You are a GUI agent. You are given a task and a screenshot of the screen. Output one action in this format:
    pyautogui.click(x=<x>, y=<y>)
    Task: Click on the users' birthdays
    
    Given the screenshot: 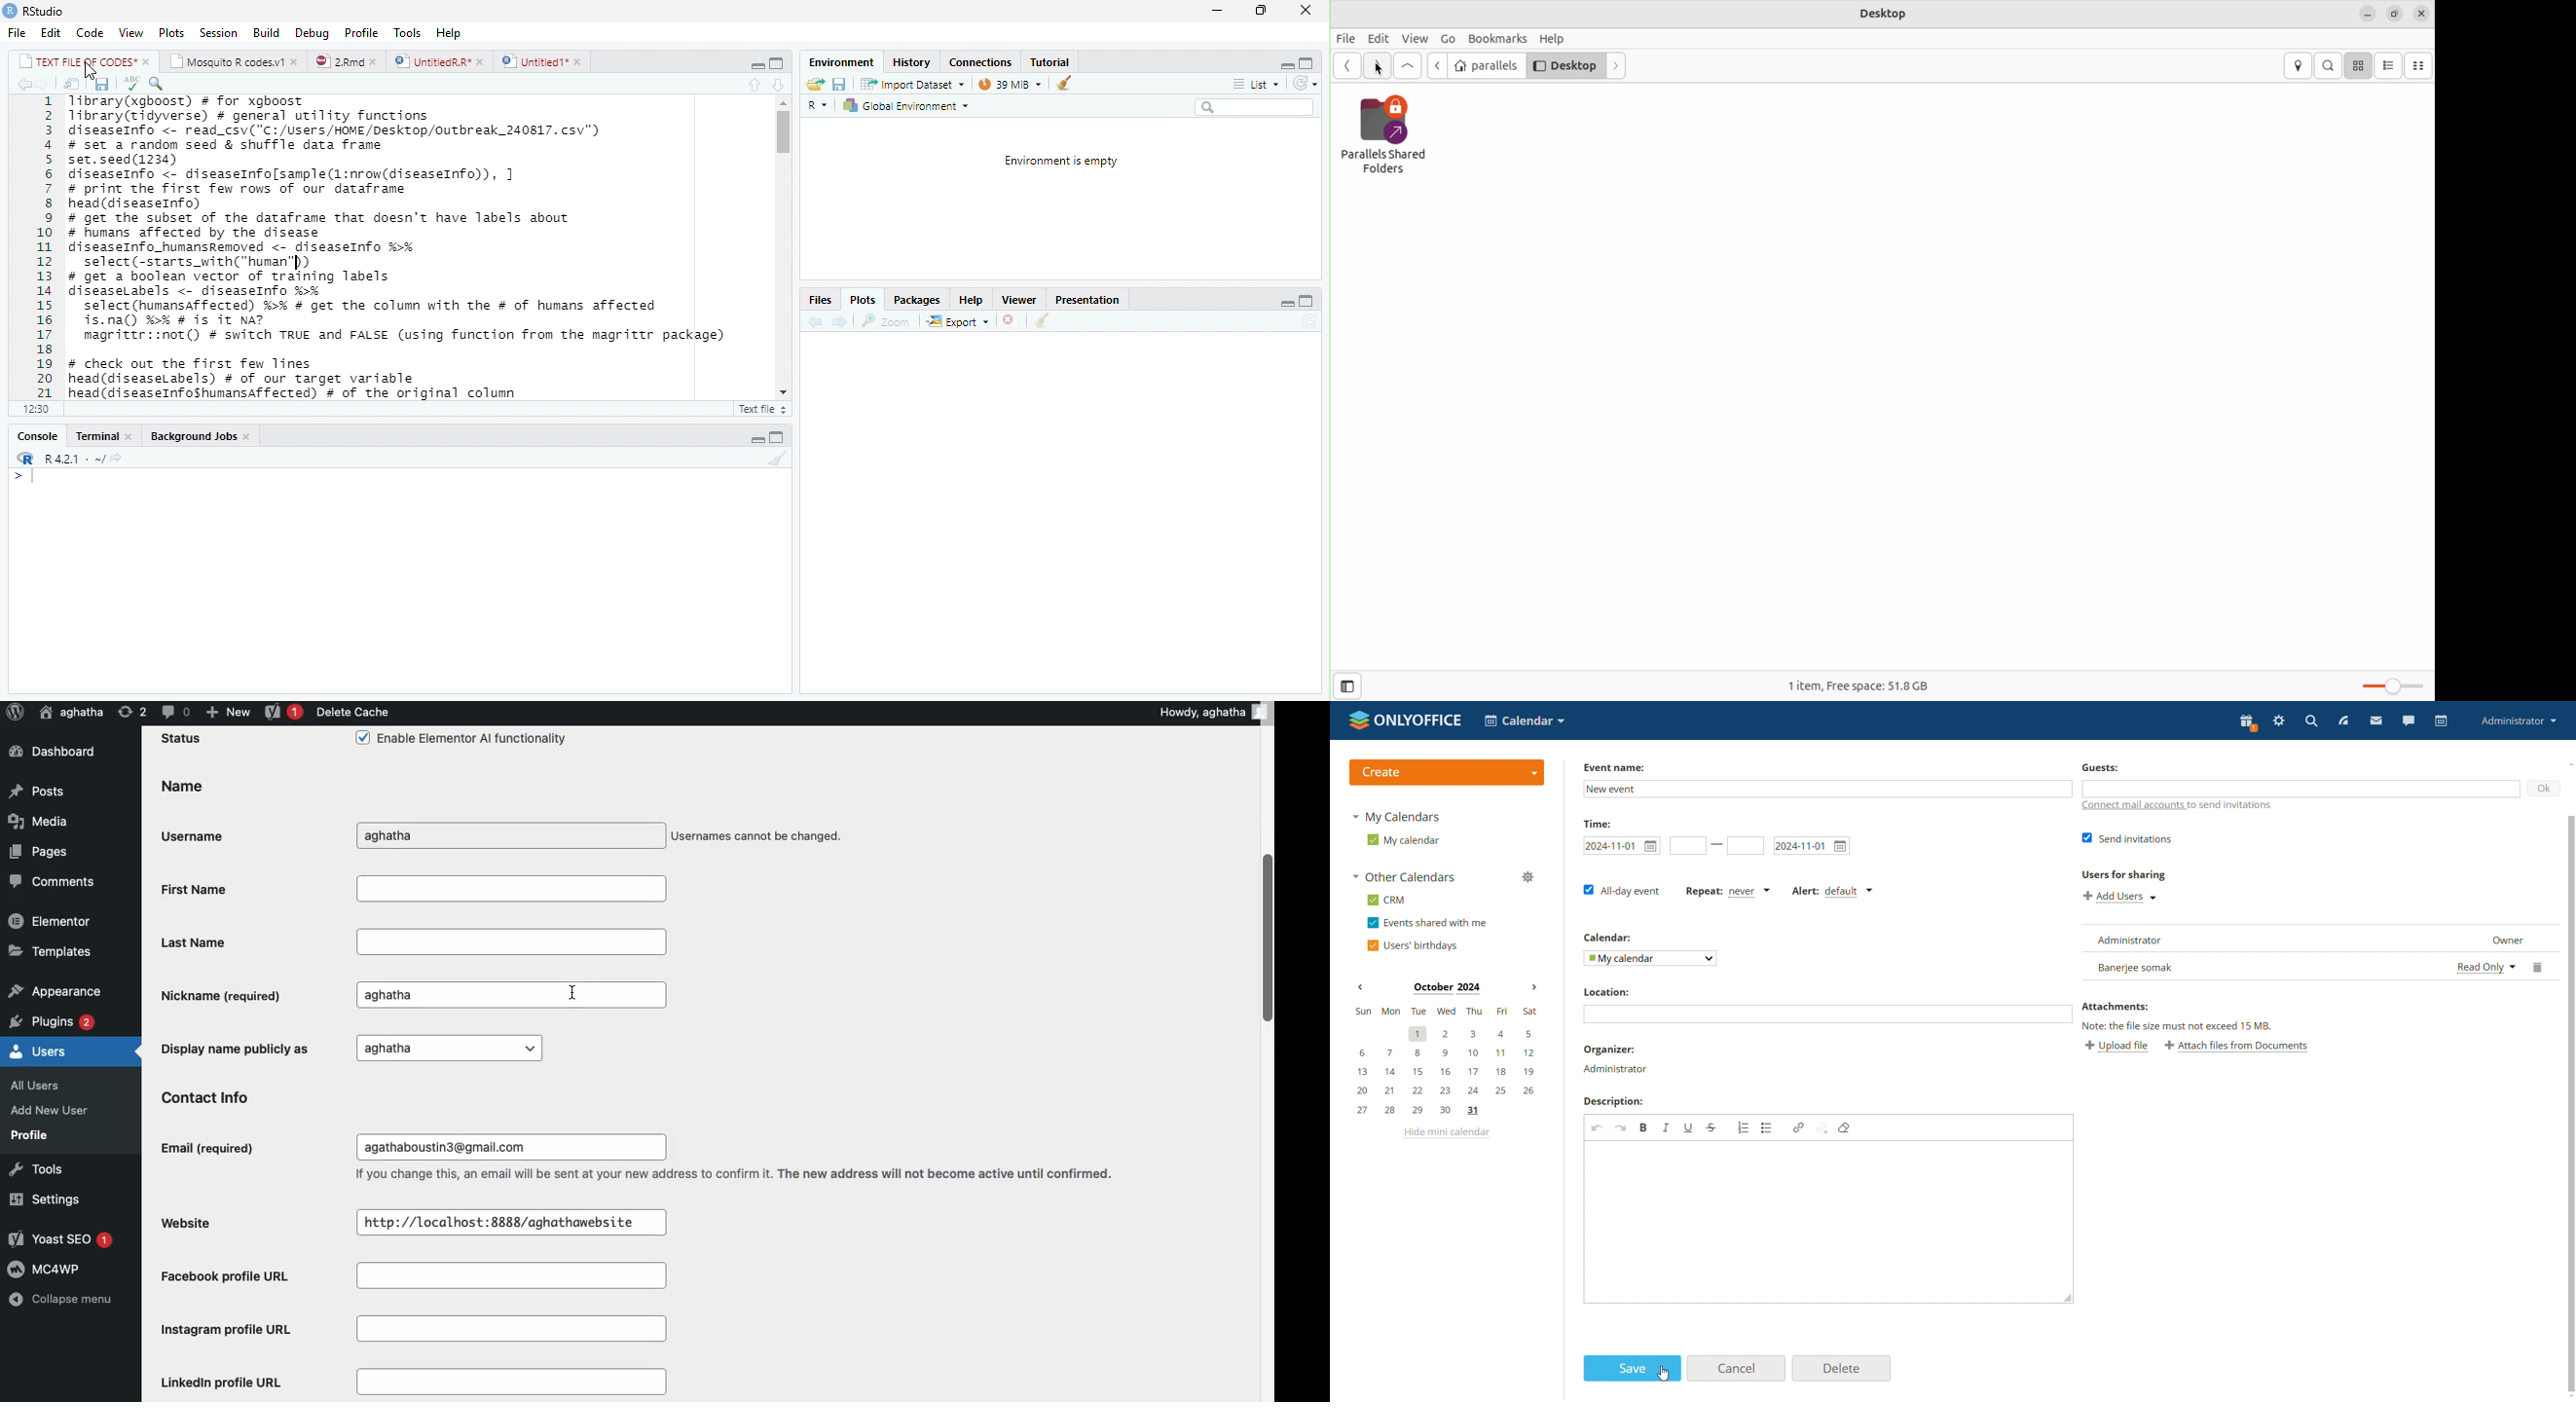 What is the action you would take?
    pyautogui.click(x=1416, y=945)
    